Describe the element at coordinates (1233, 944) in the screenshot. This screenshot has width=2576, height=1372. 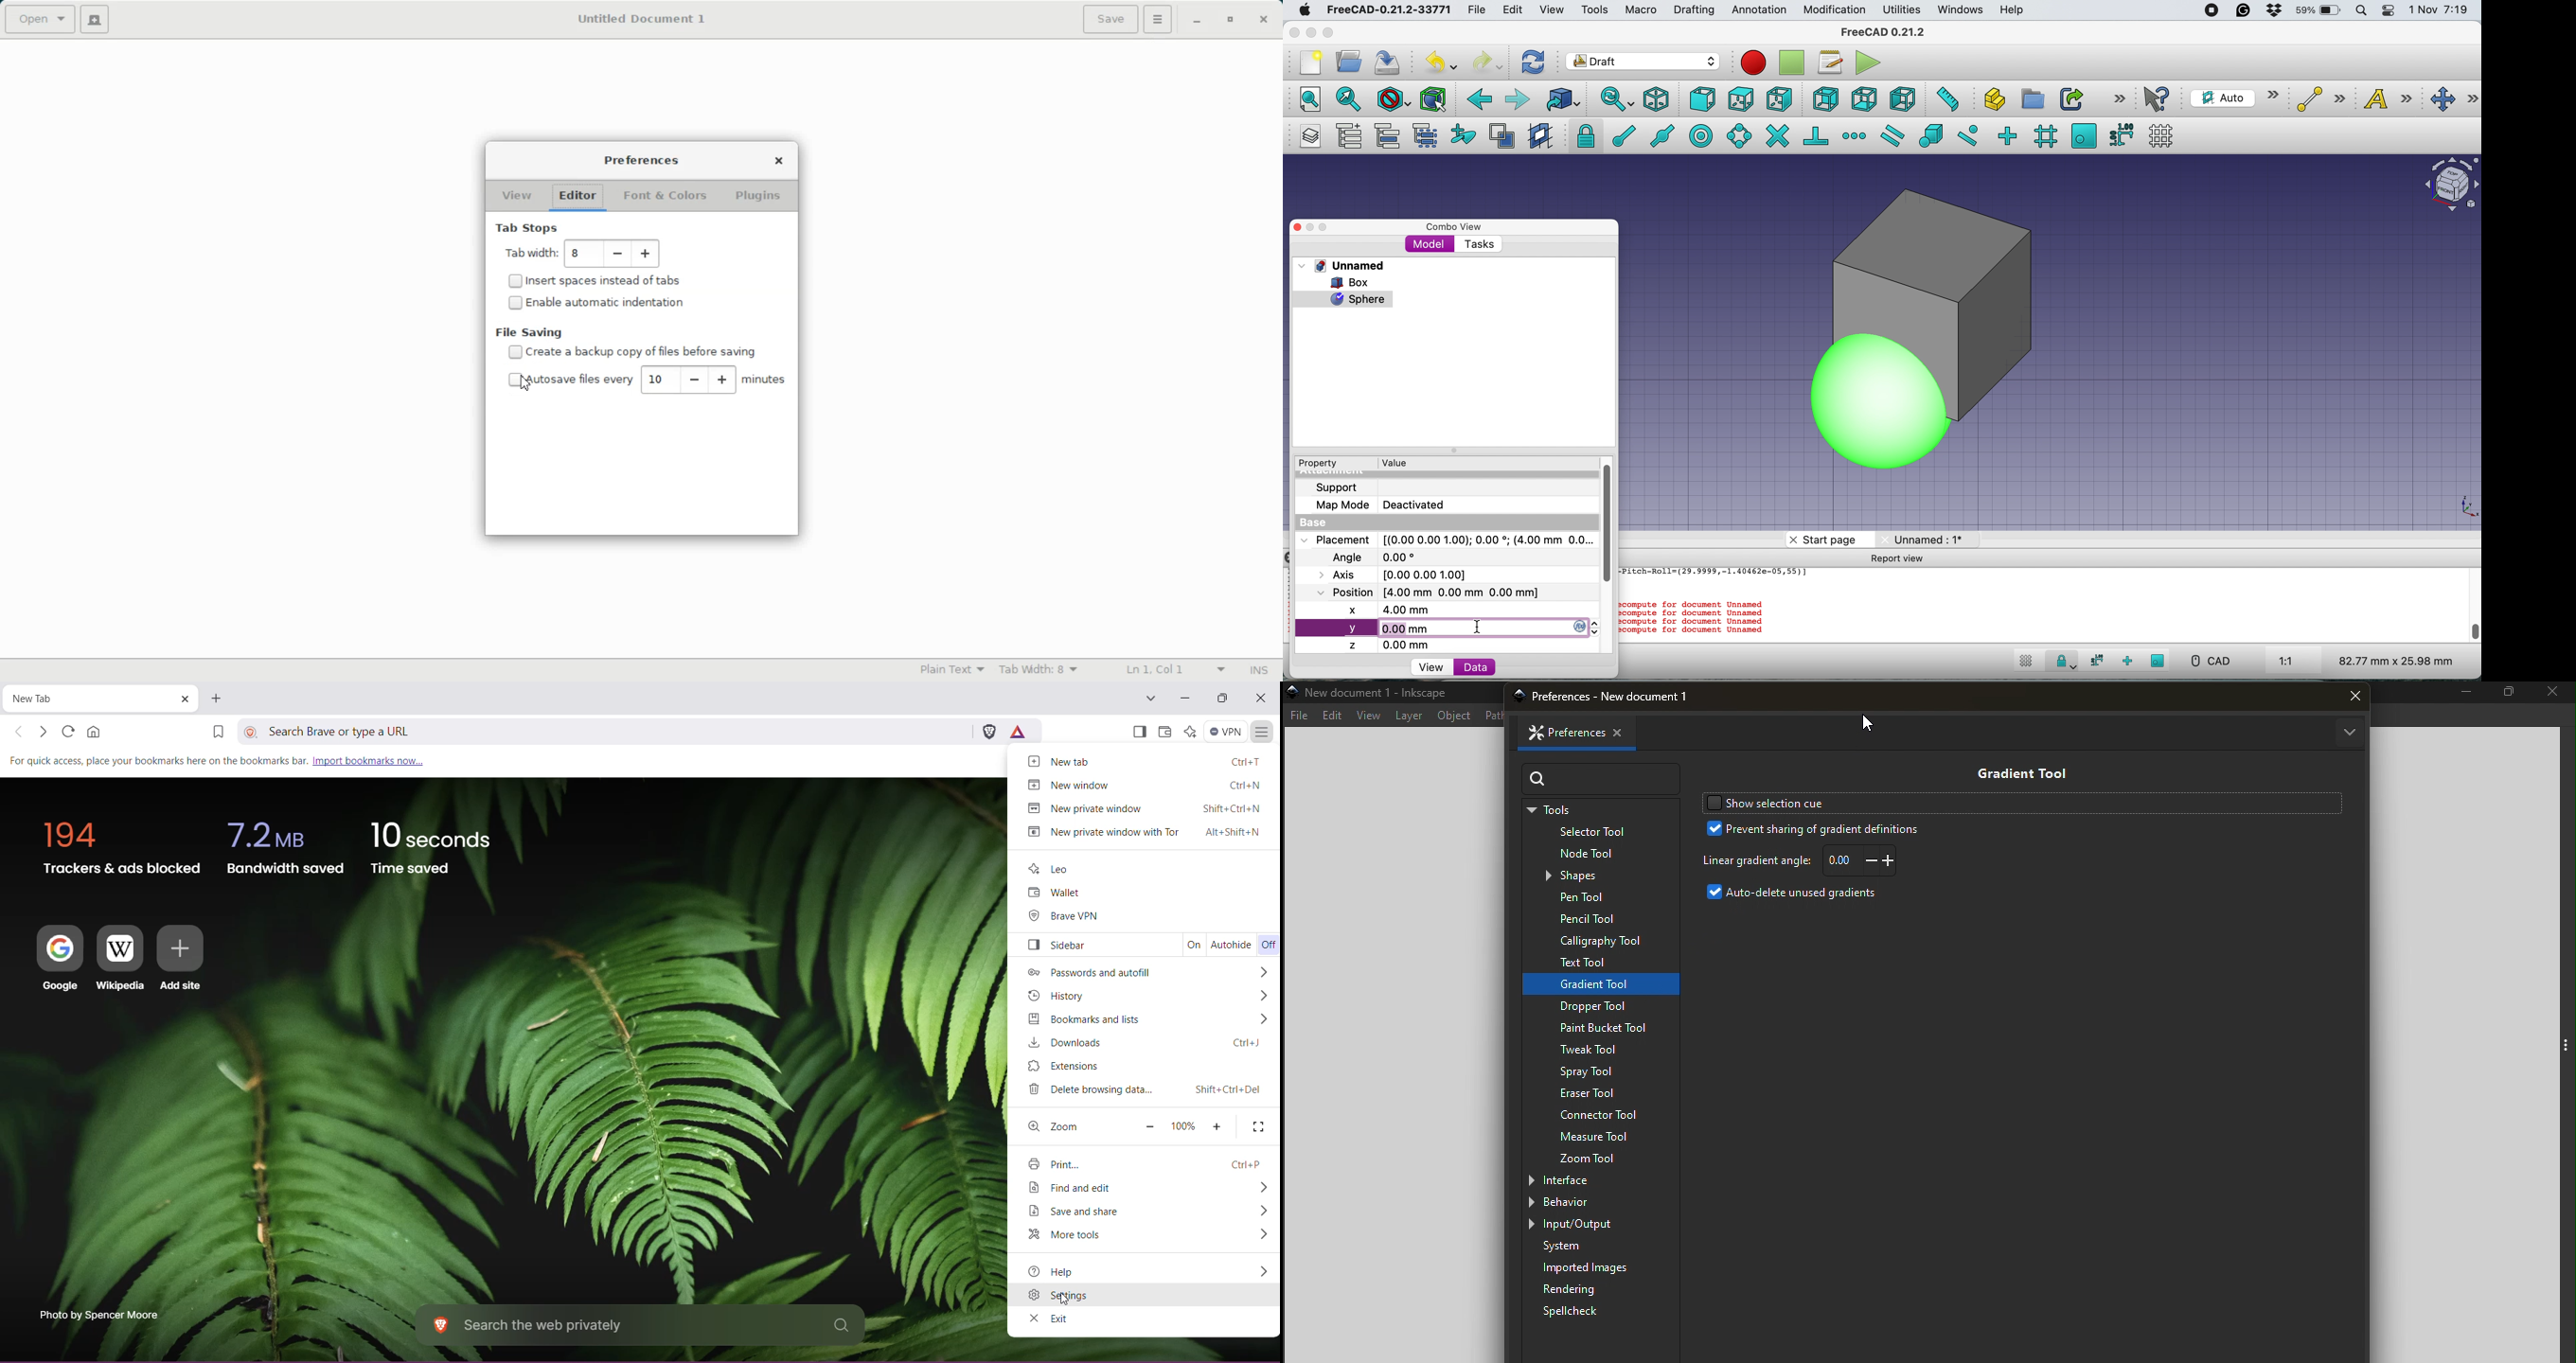
I see `Set Autohide On or Off` at that location.